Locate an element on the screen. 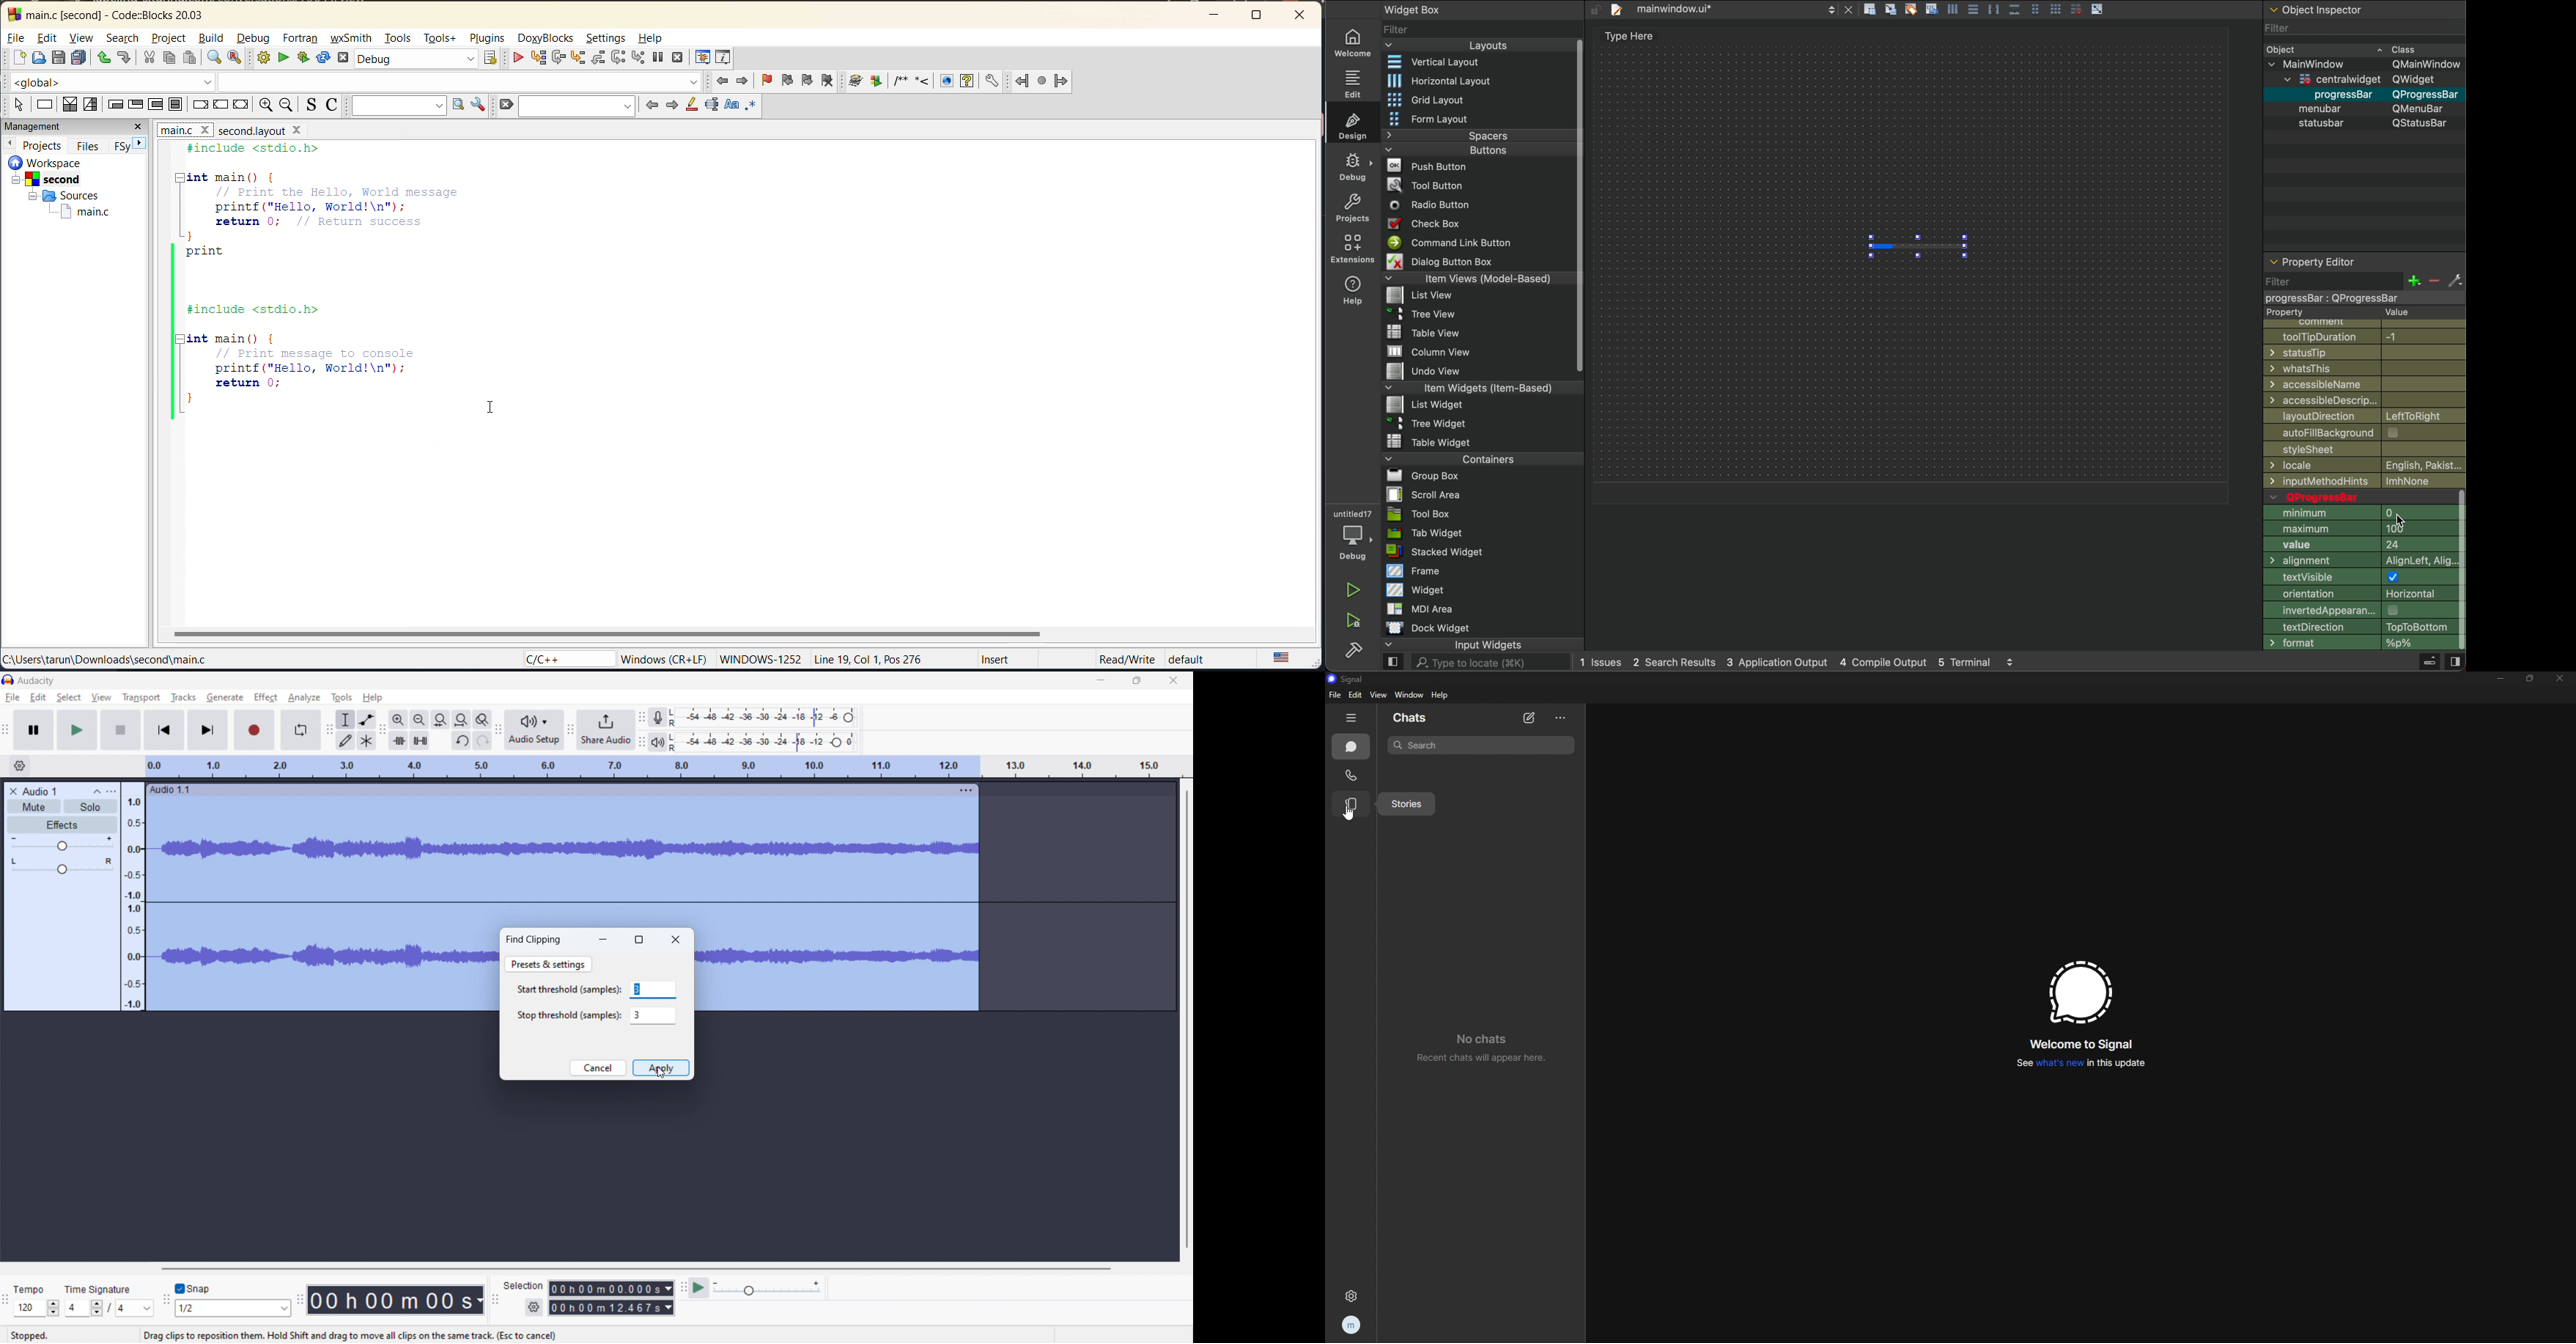  horizontal toolbar is located at coordinates (638, 1268).